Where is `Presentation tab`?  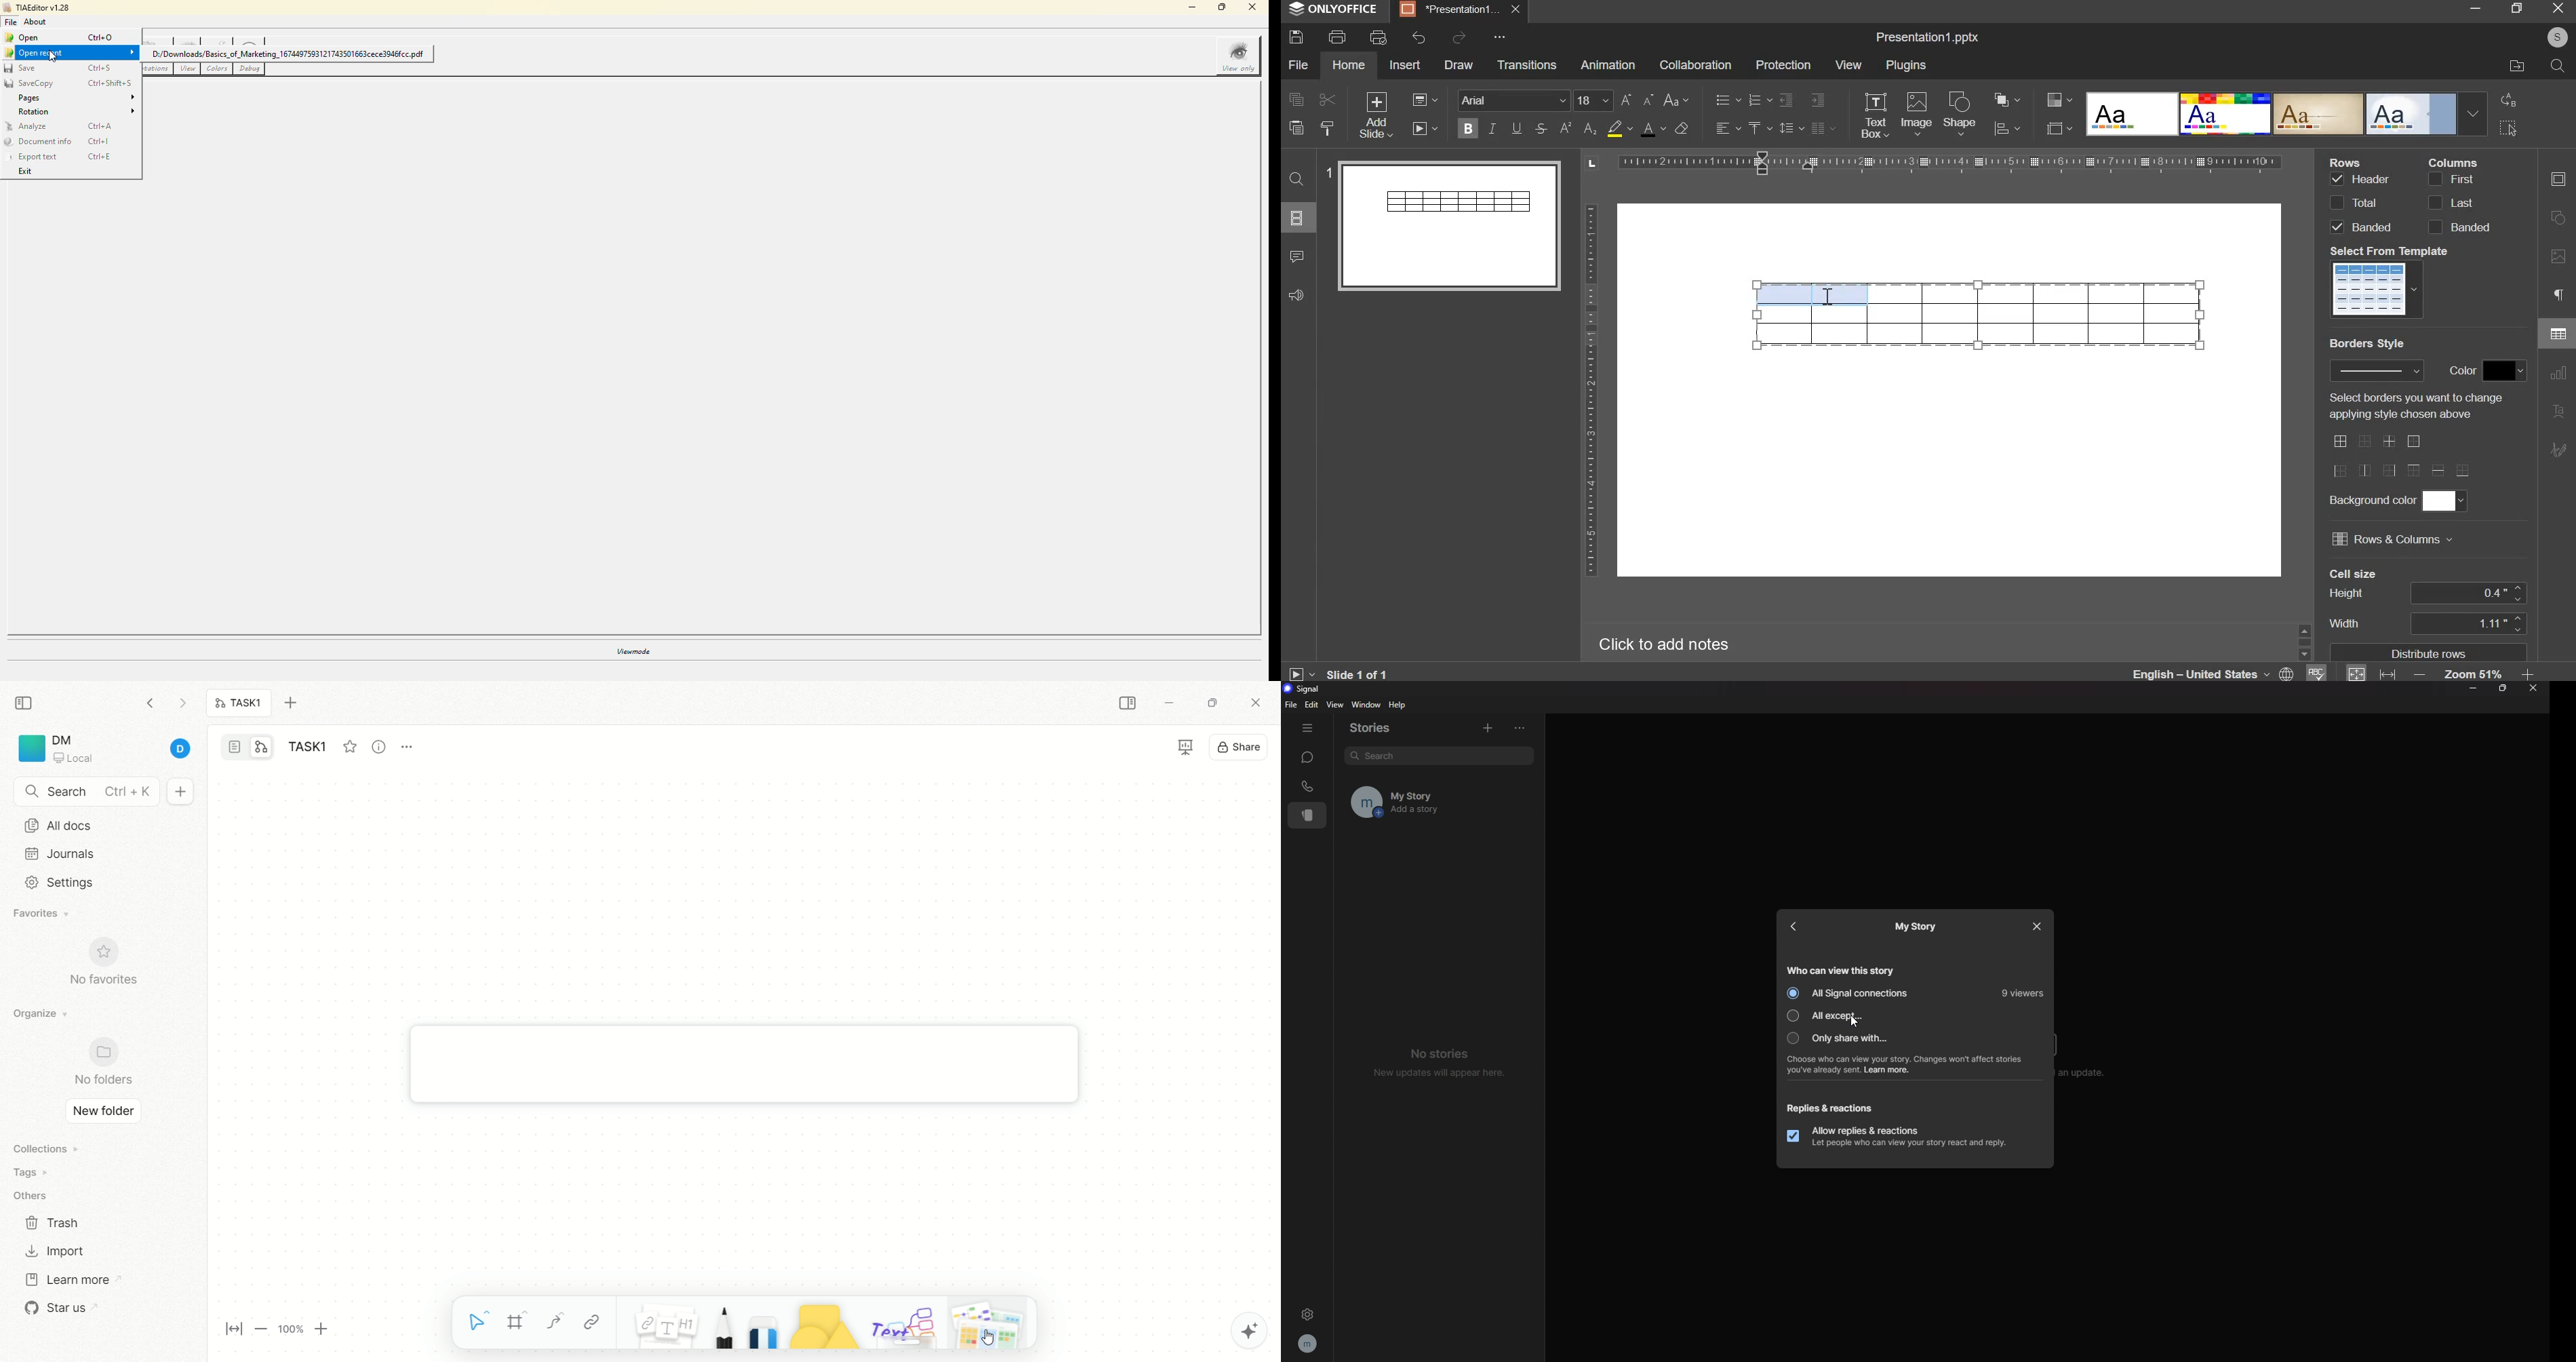 Presentation tab is located at coordinates (1458, 9).